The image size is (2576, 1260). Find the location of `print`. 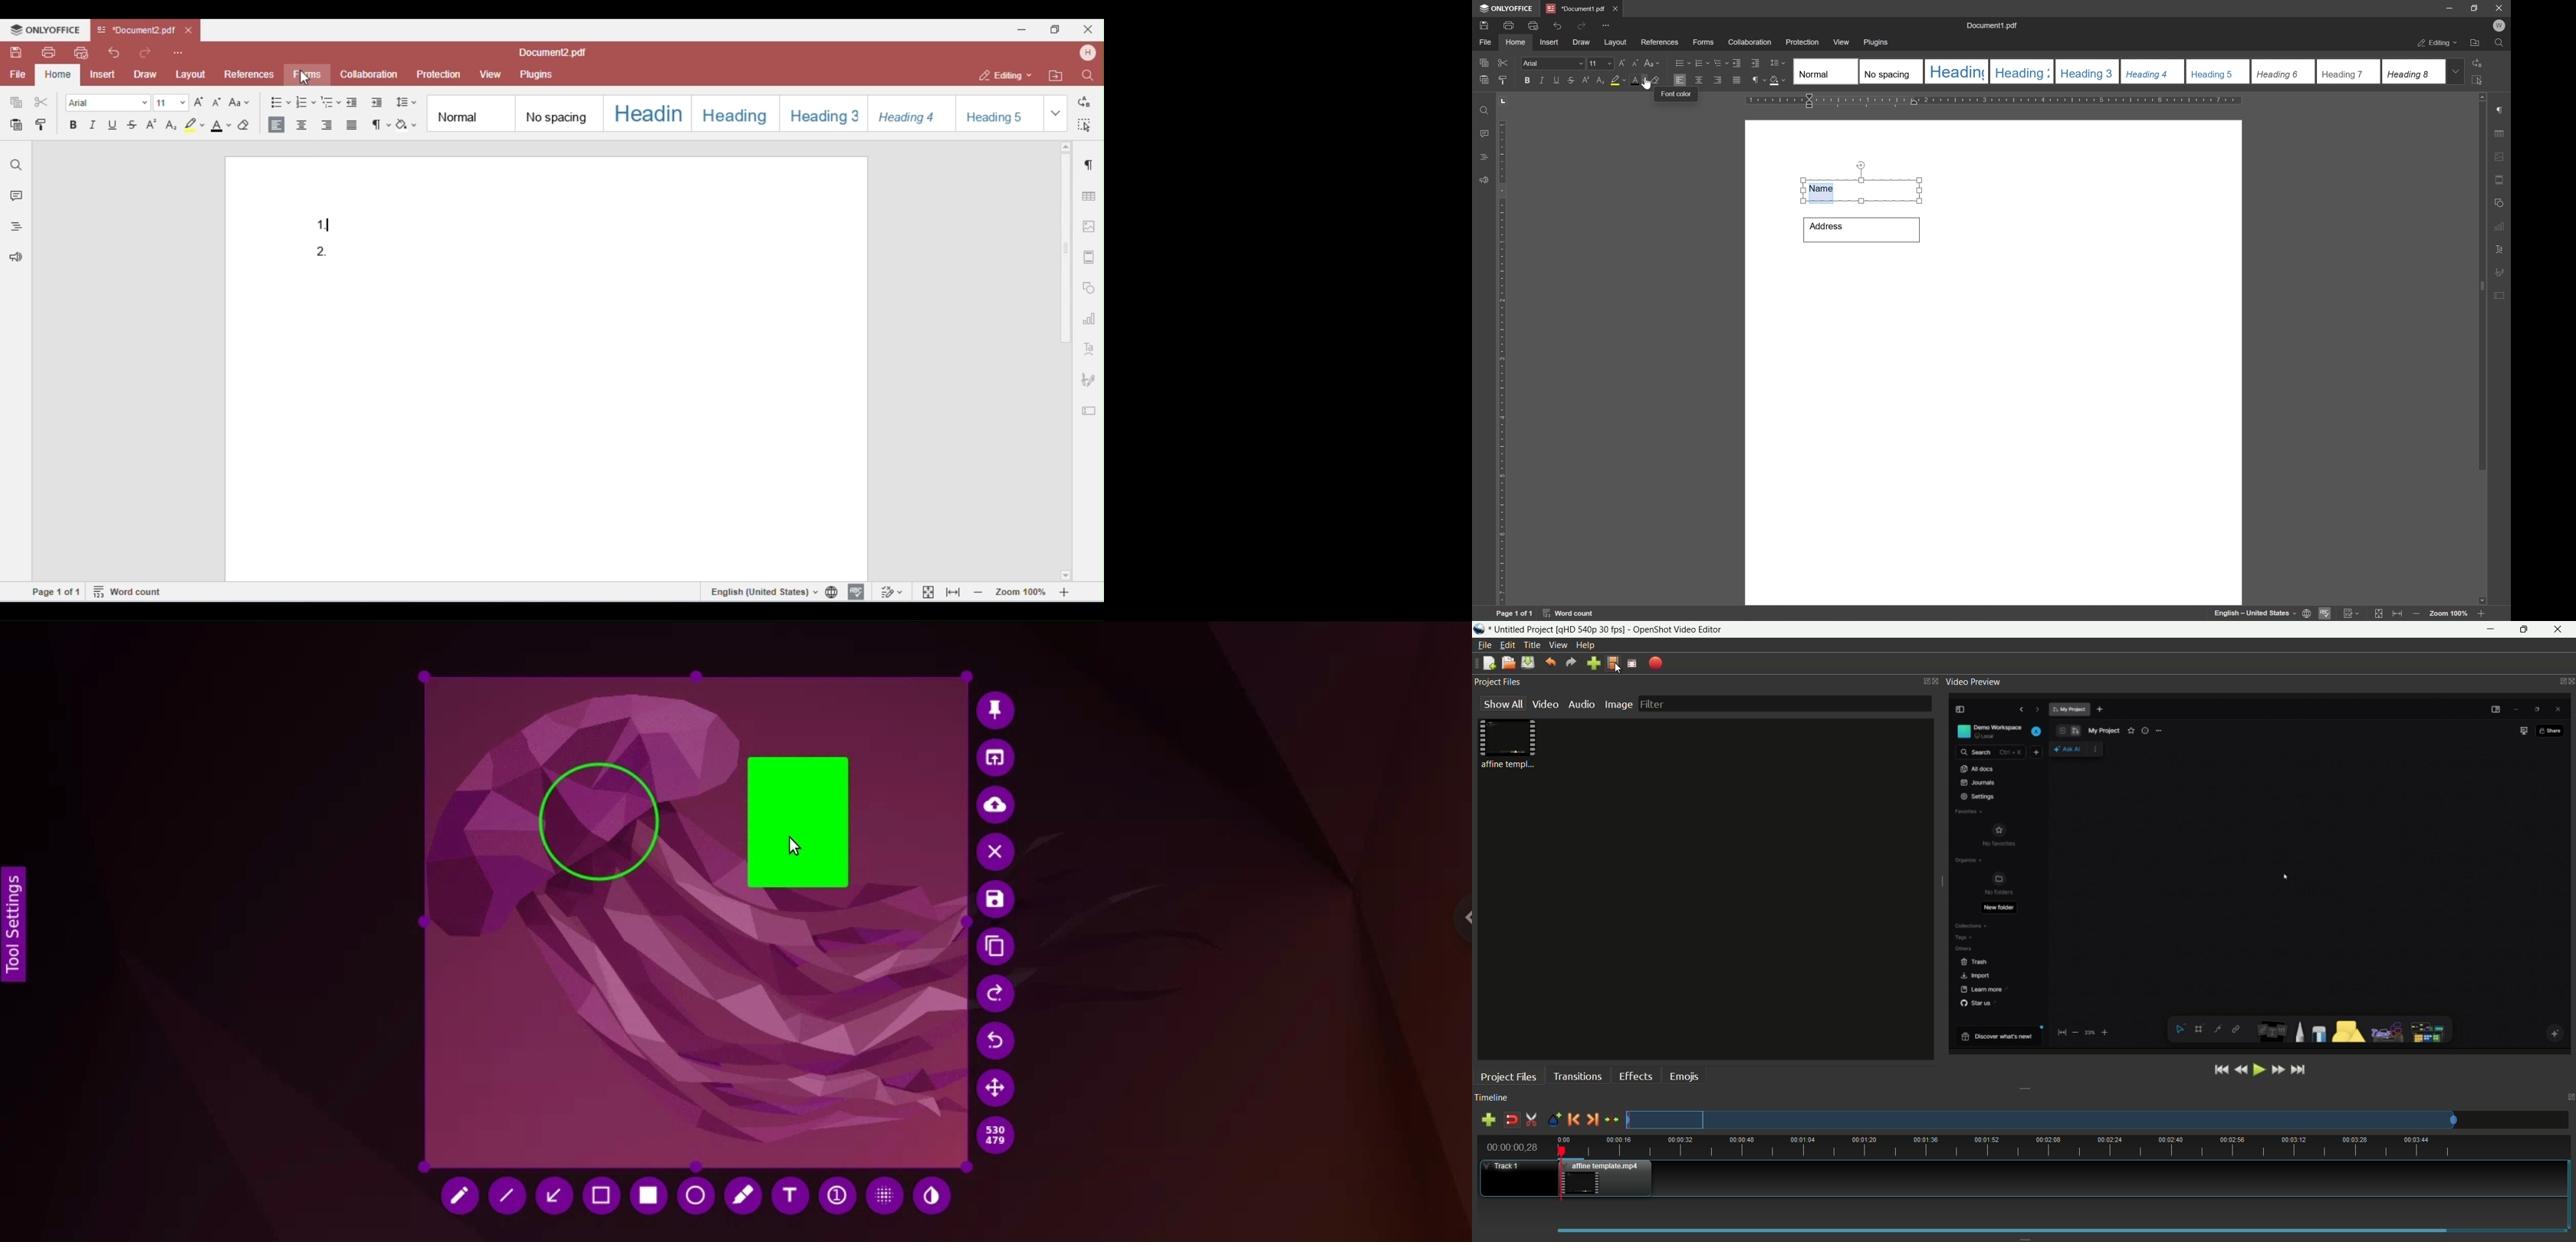

print is located at coordinates (1507, 26).